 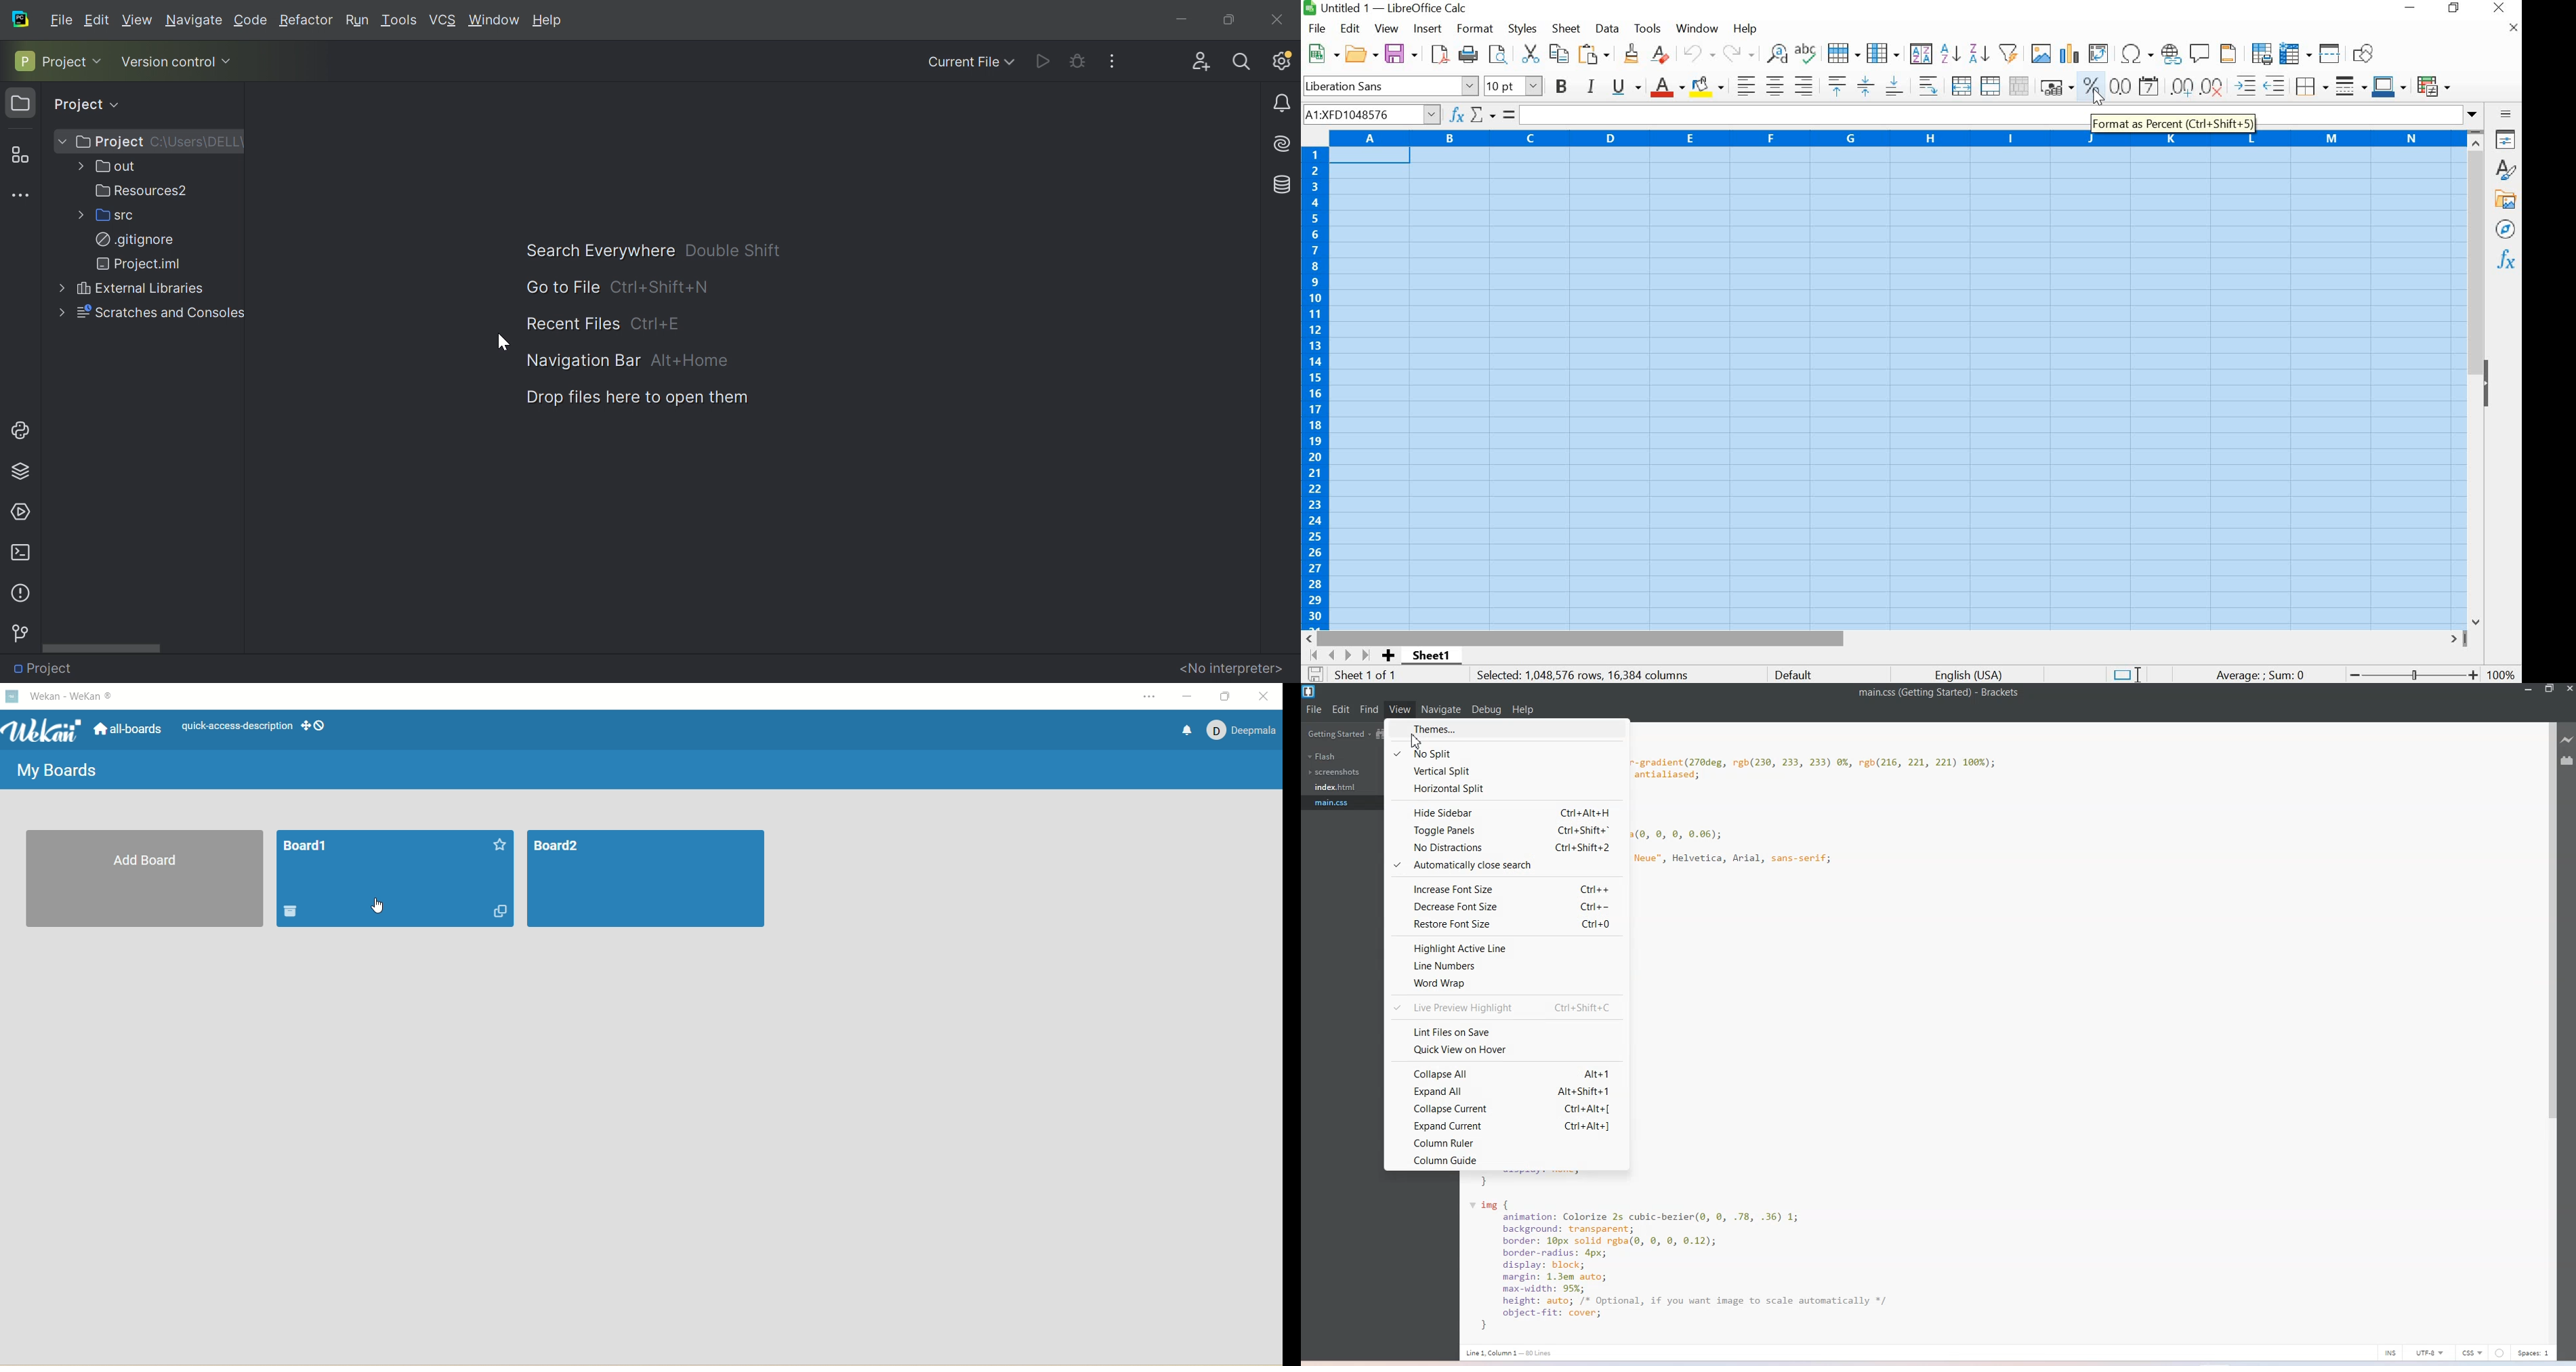 I want to click on Freeze rows and columns, so click(x=2294, y=53).